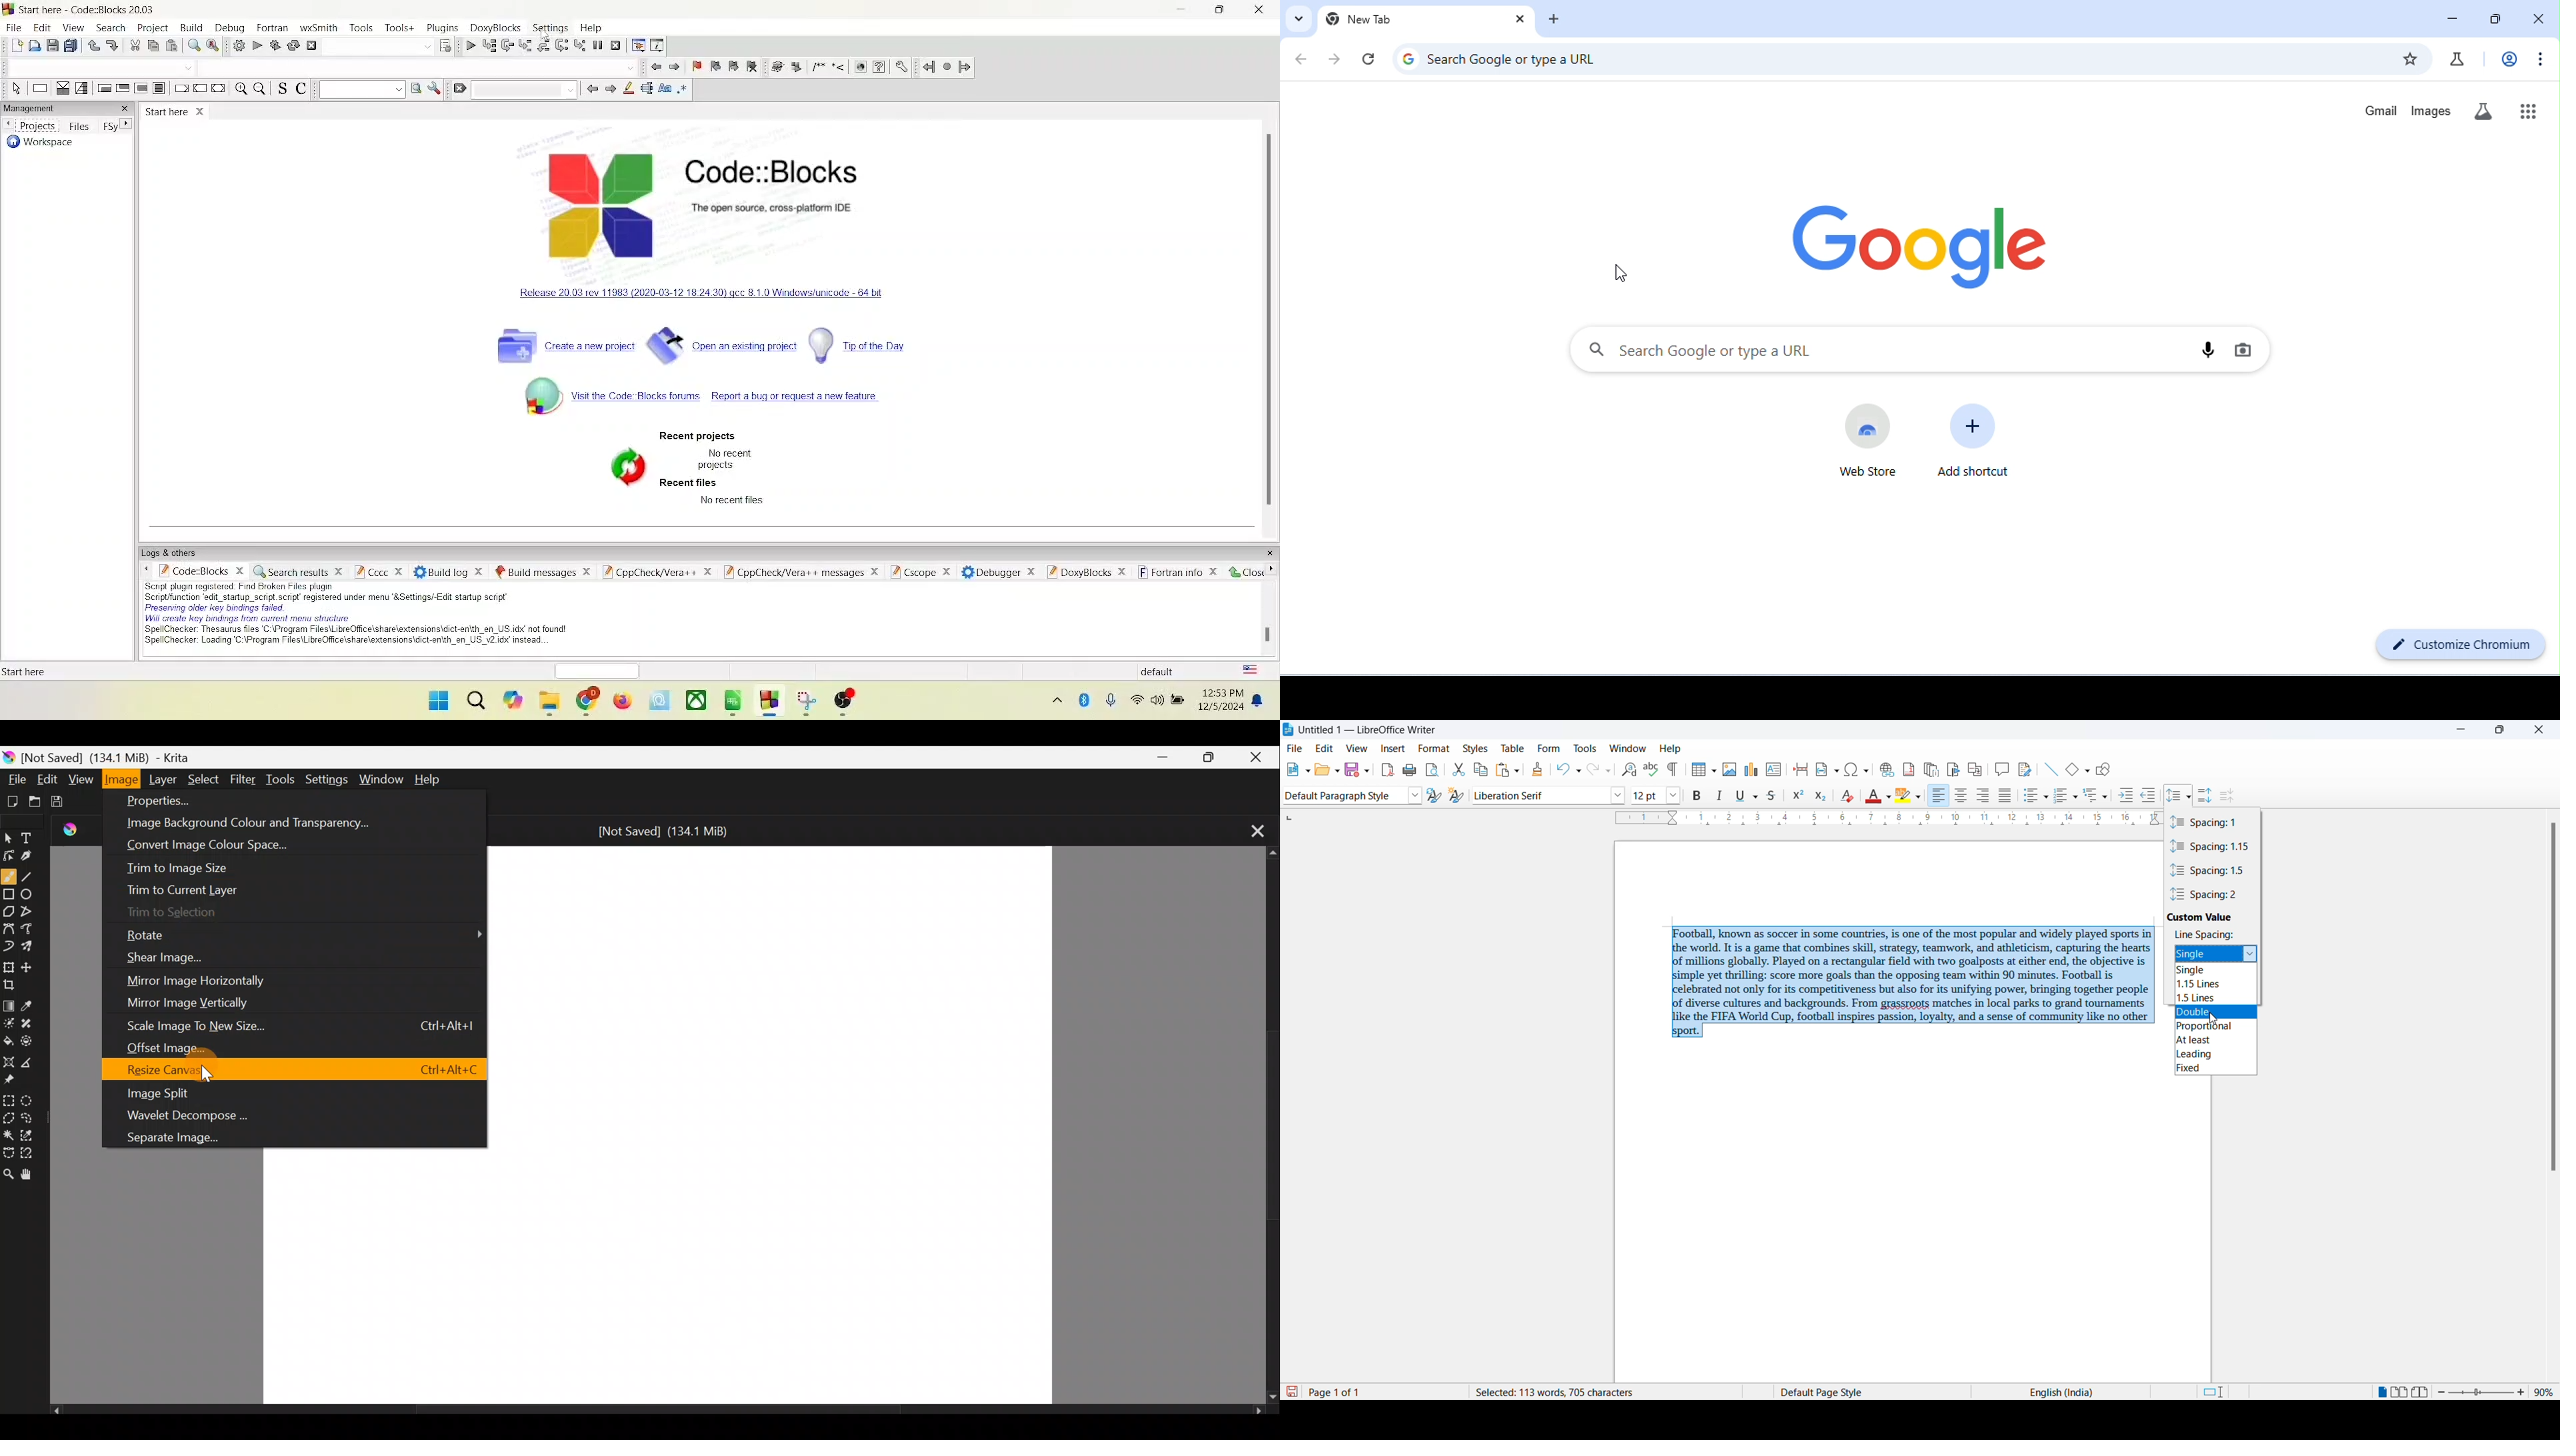 The height and width of the screenshot is (1456, 2576). What do you see at coordinates (540, 46) in the screenshot?
I see `step out` at bounding box center [540, 46].